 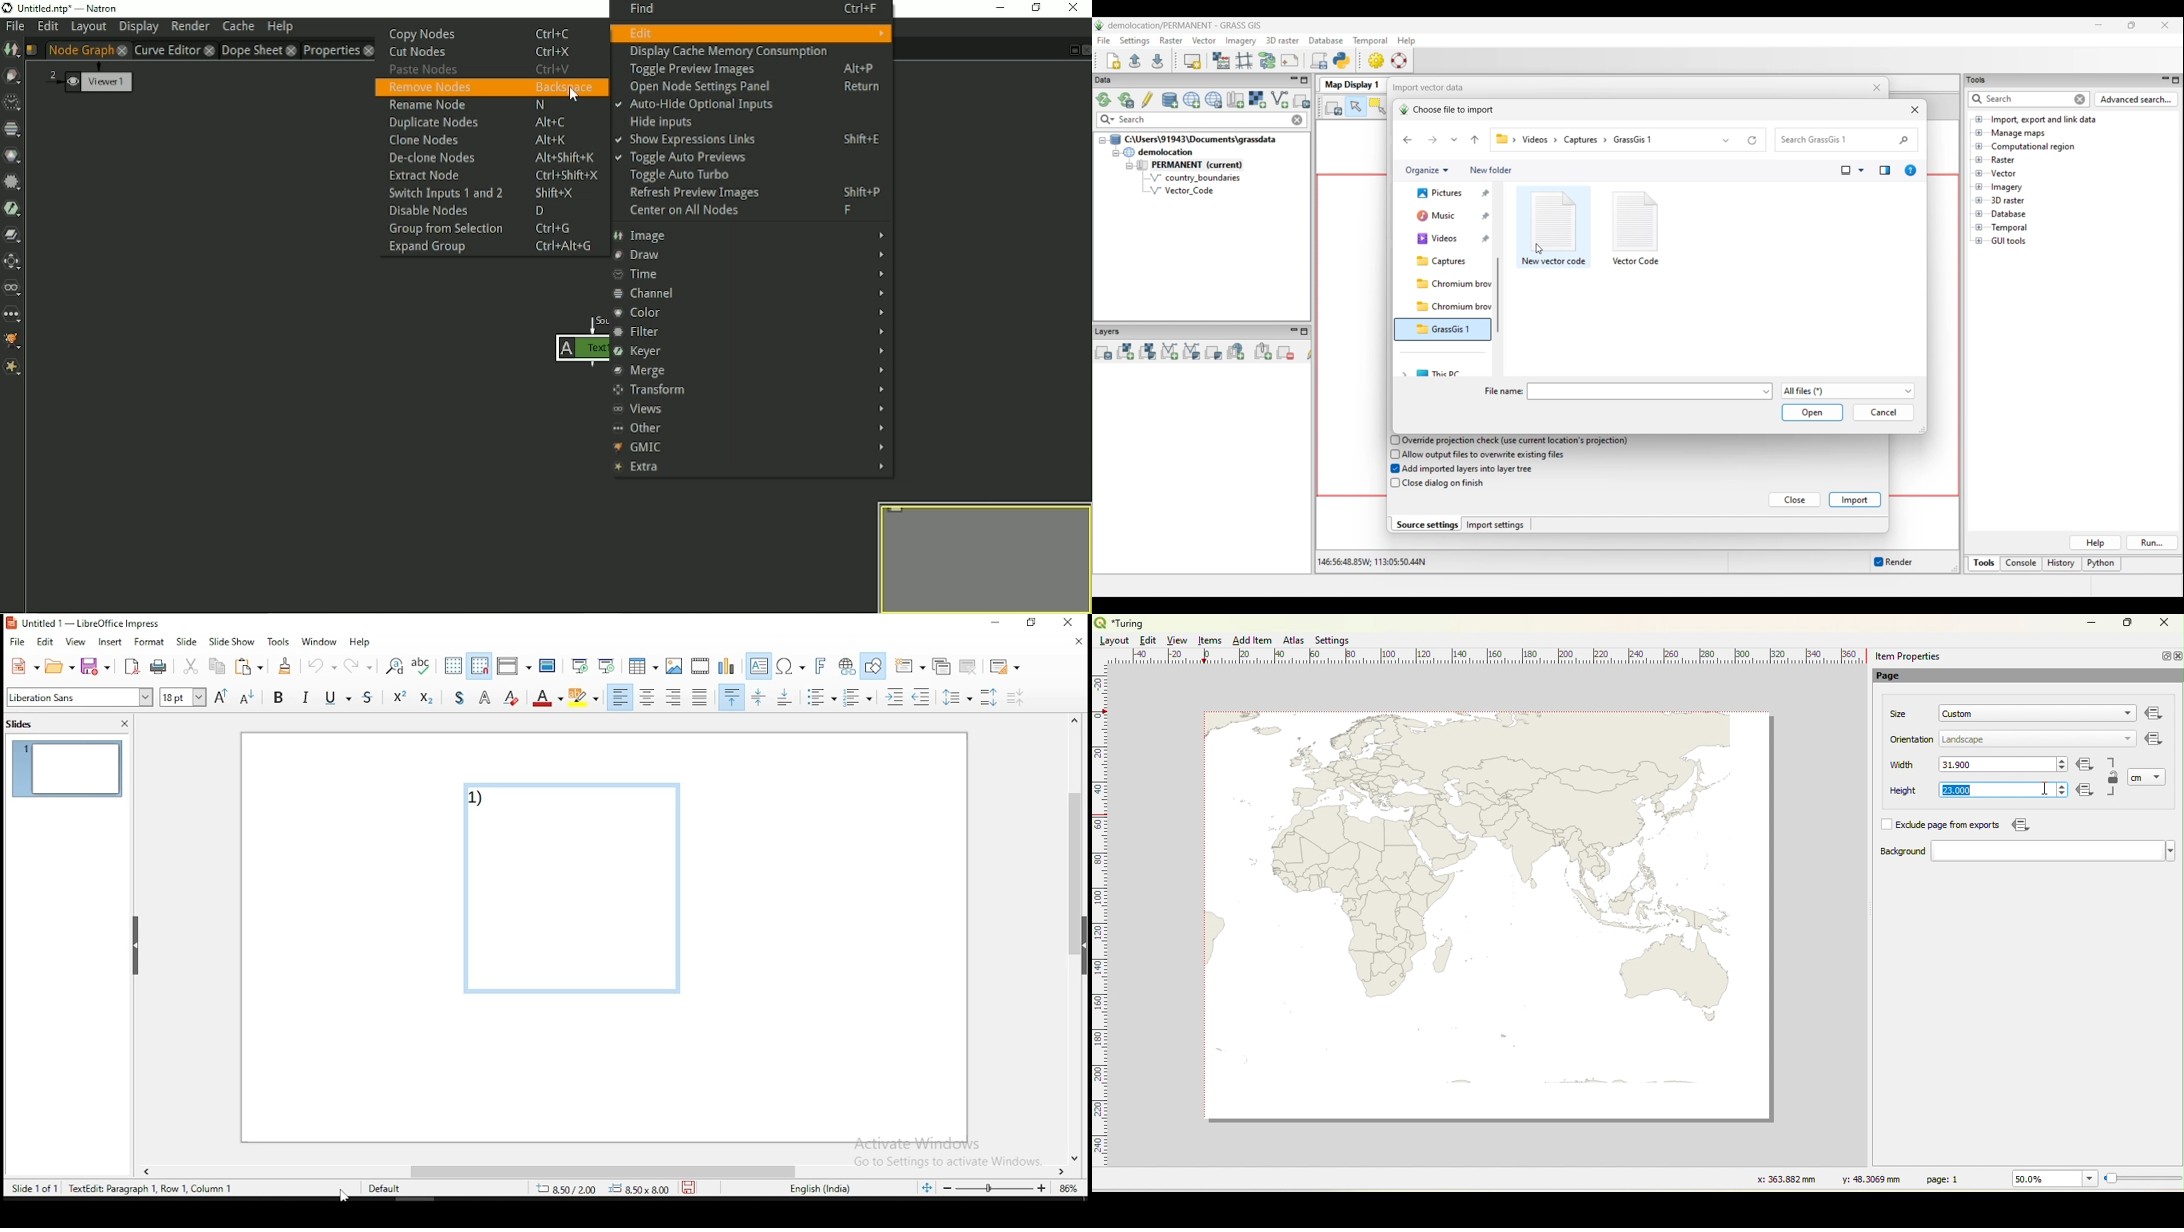 What do you see at coordinates (1784, 1179) in the screenshot?
I see `x: 363.882 mm` at bounding box center [1784, 1179].